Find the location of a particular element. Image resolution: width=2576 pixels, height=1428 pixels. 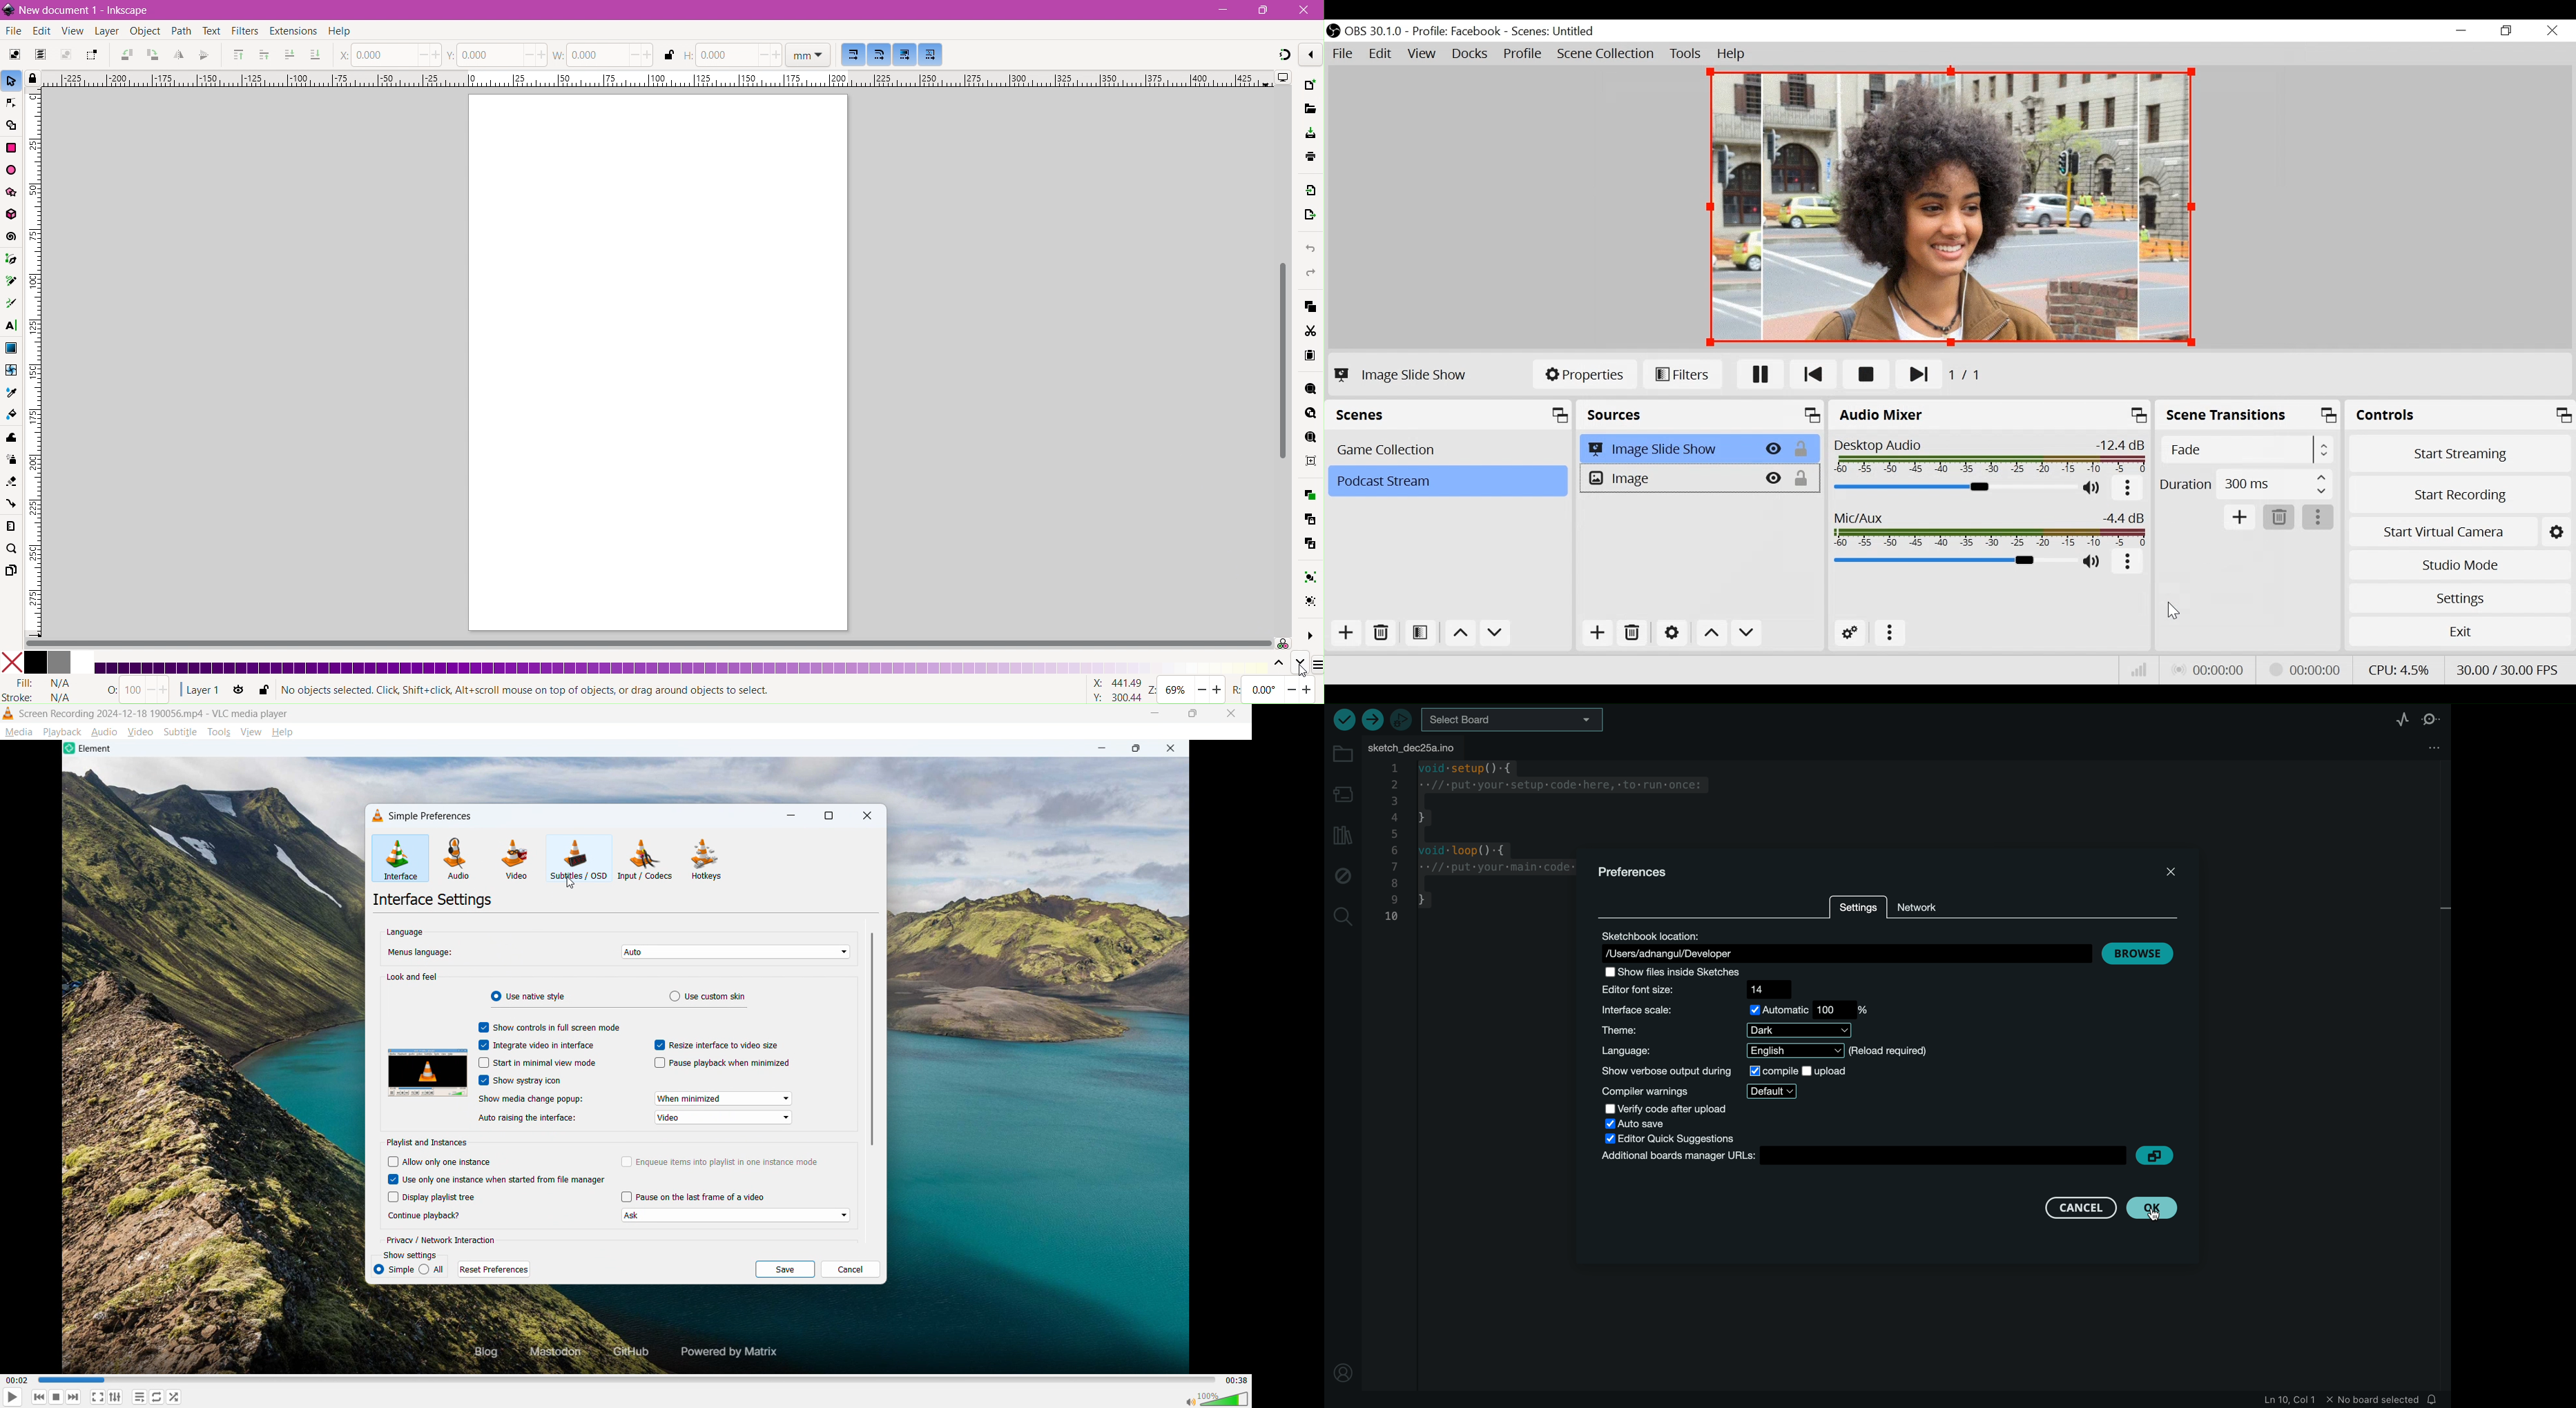

Filters is located at coordinates (245, 32).